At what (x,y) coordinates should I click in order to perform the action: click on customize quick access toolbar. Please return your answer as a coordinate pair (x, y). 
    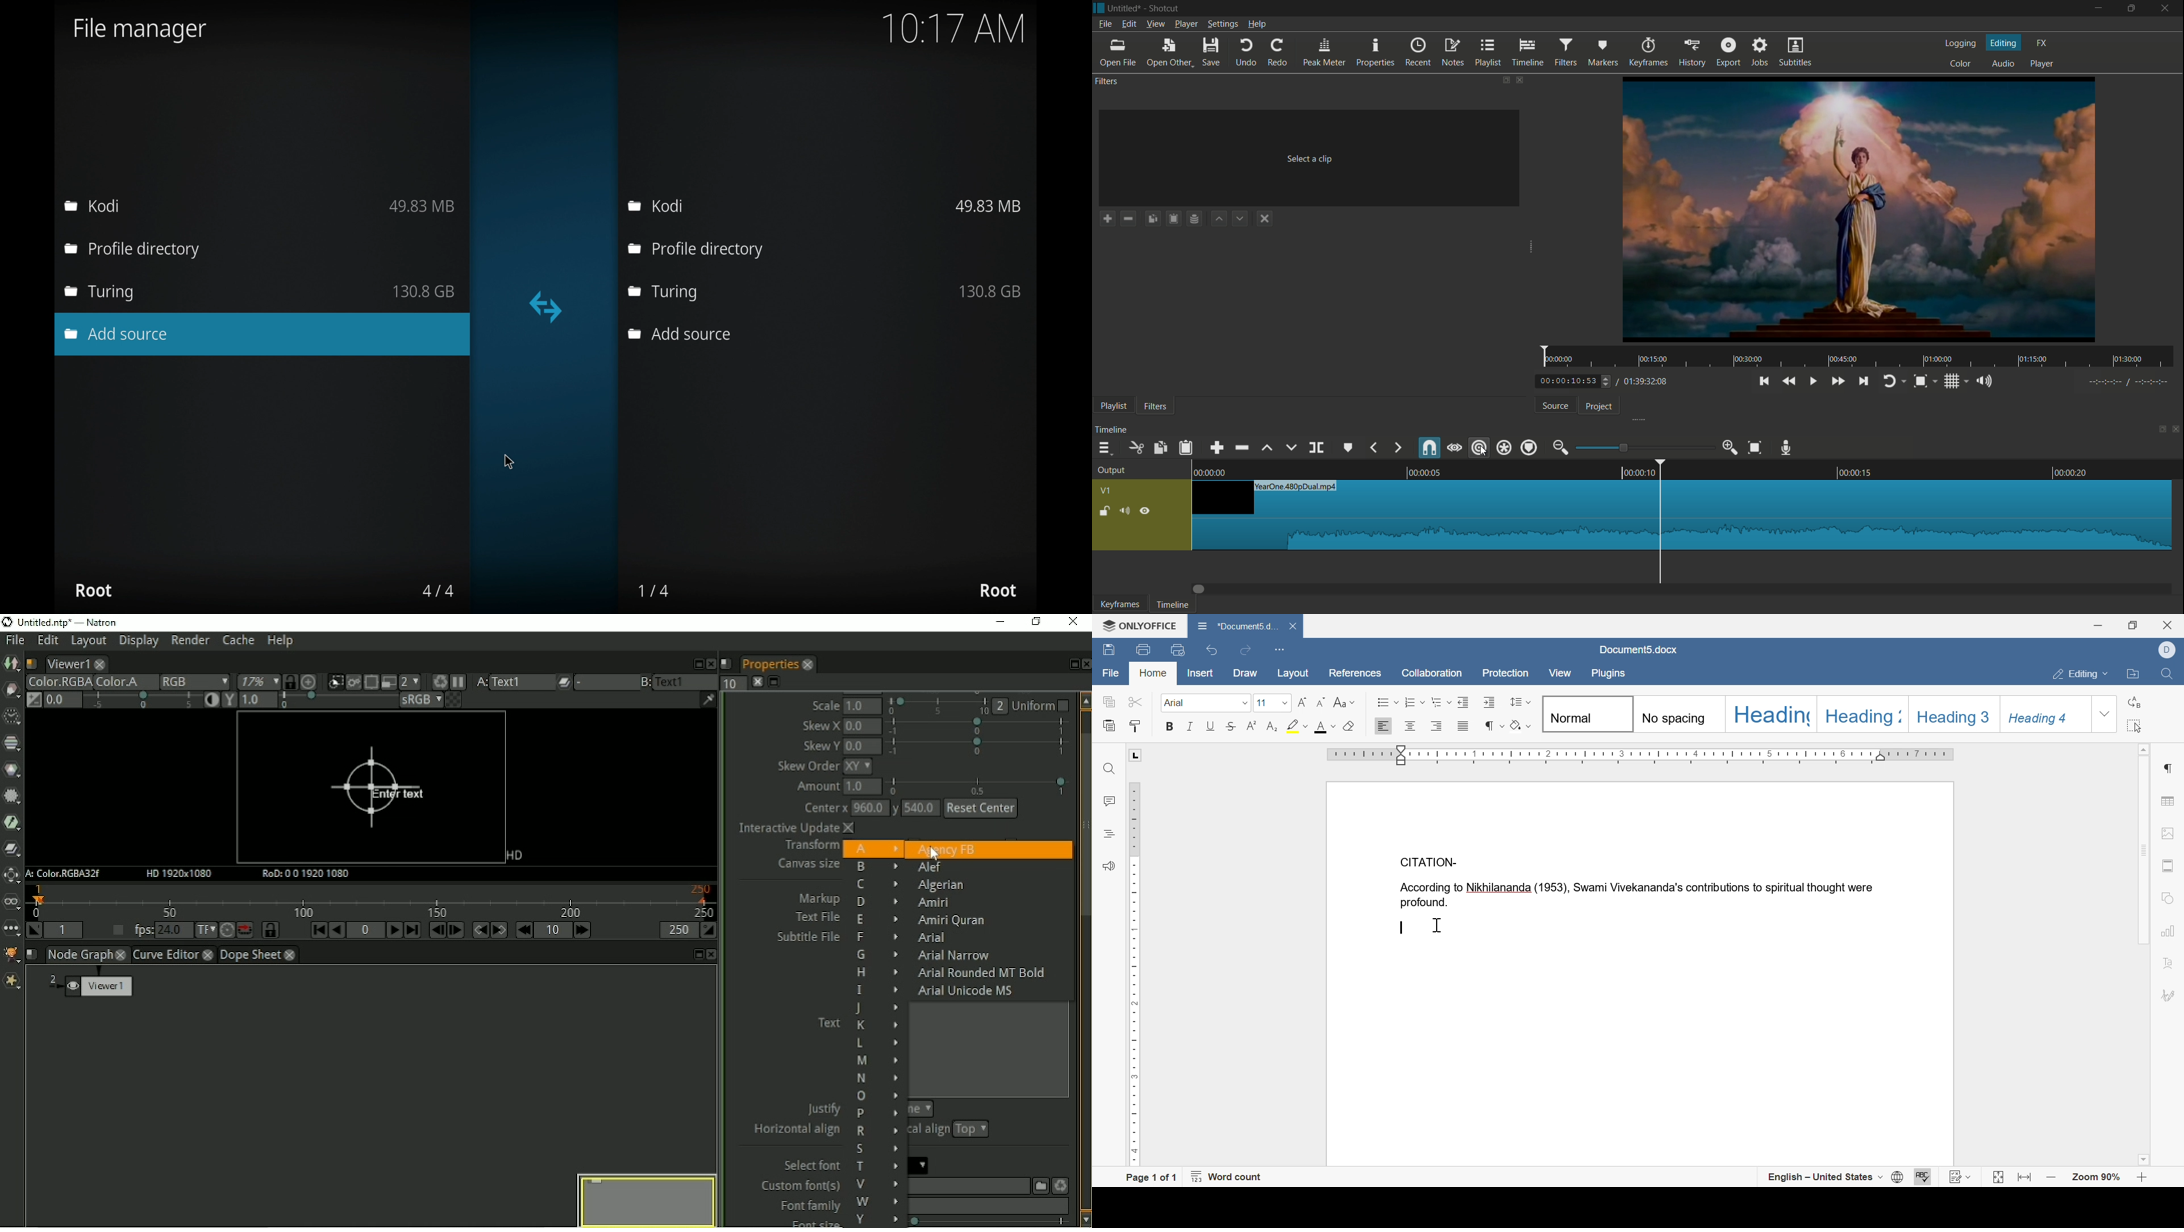
    Looking at the image, I should click on (1279, 649).